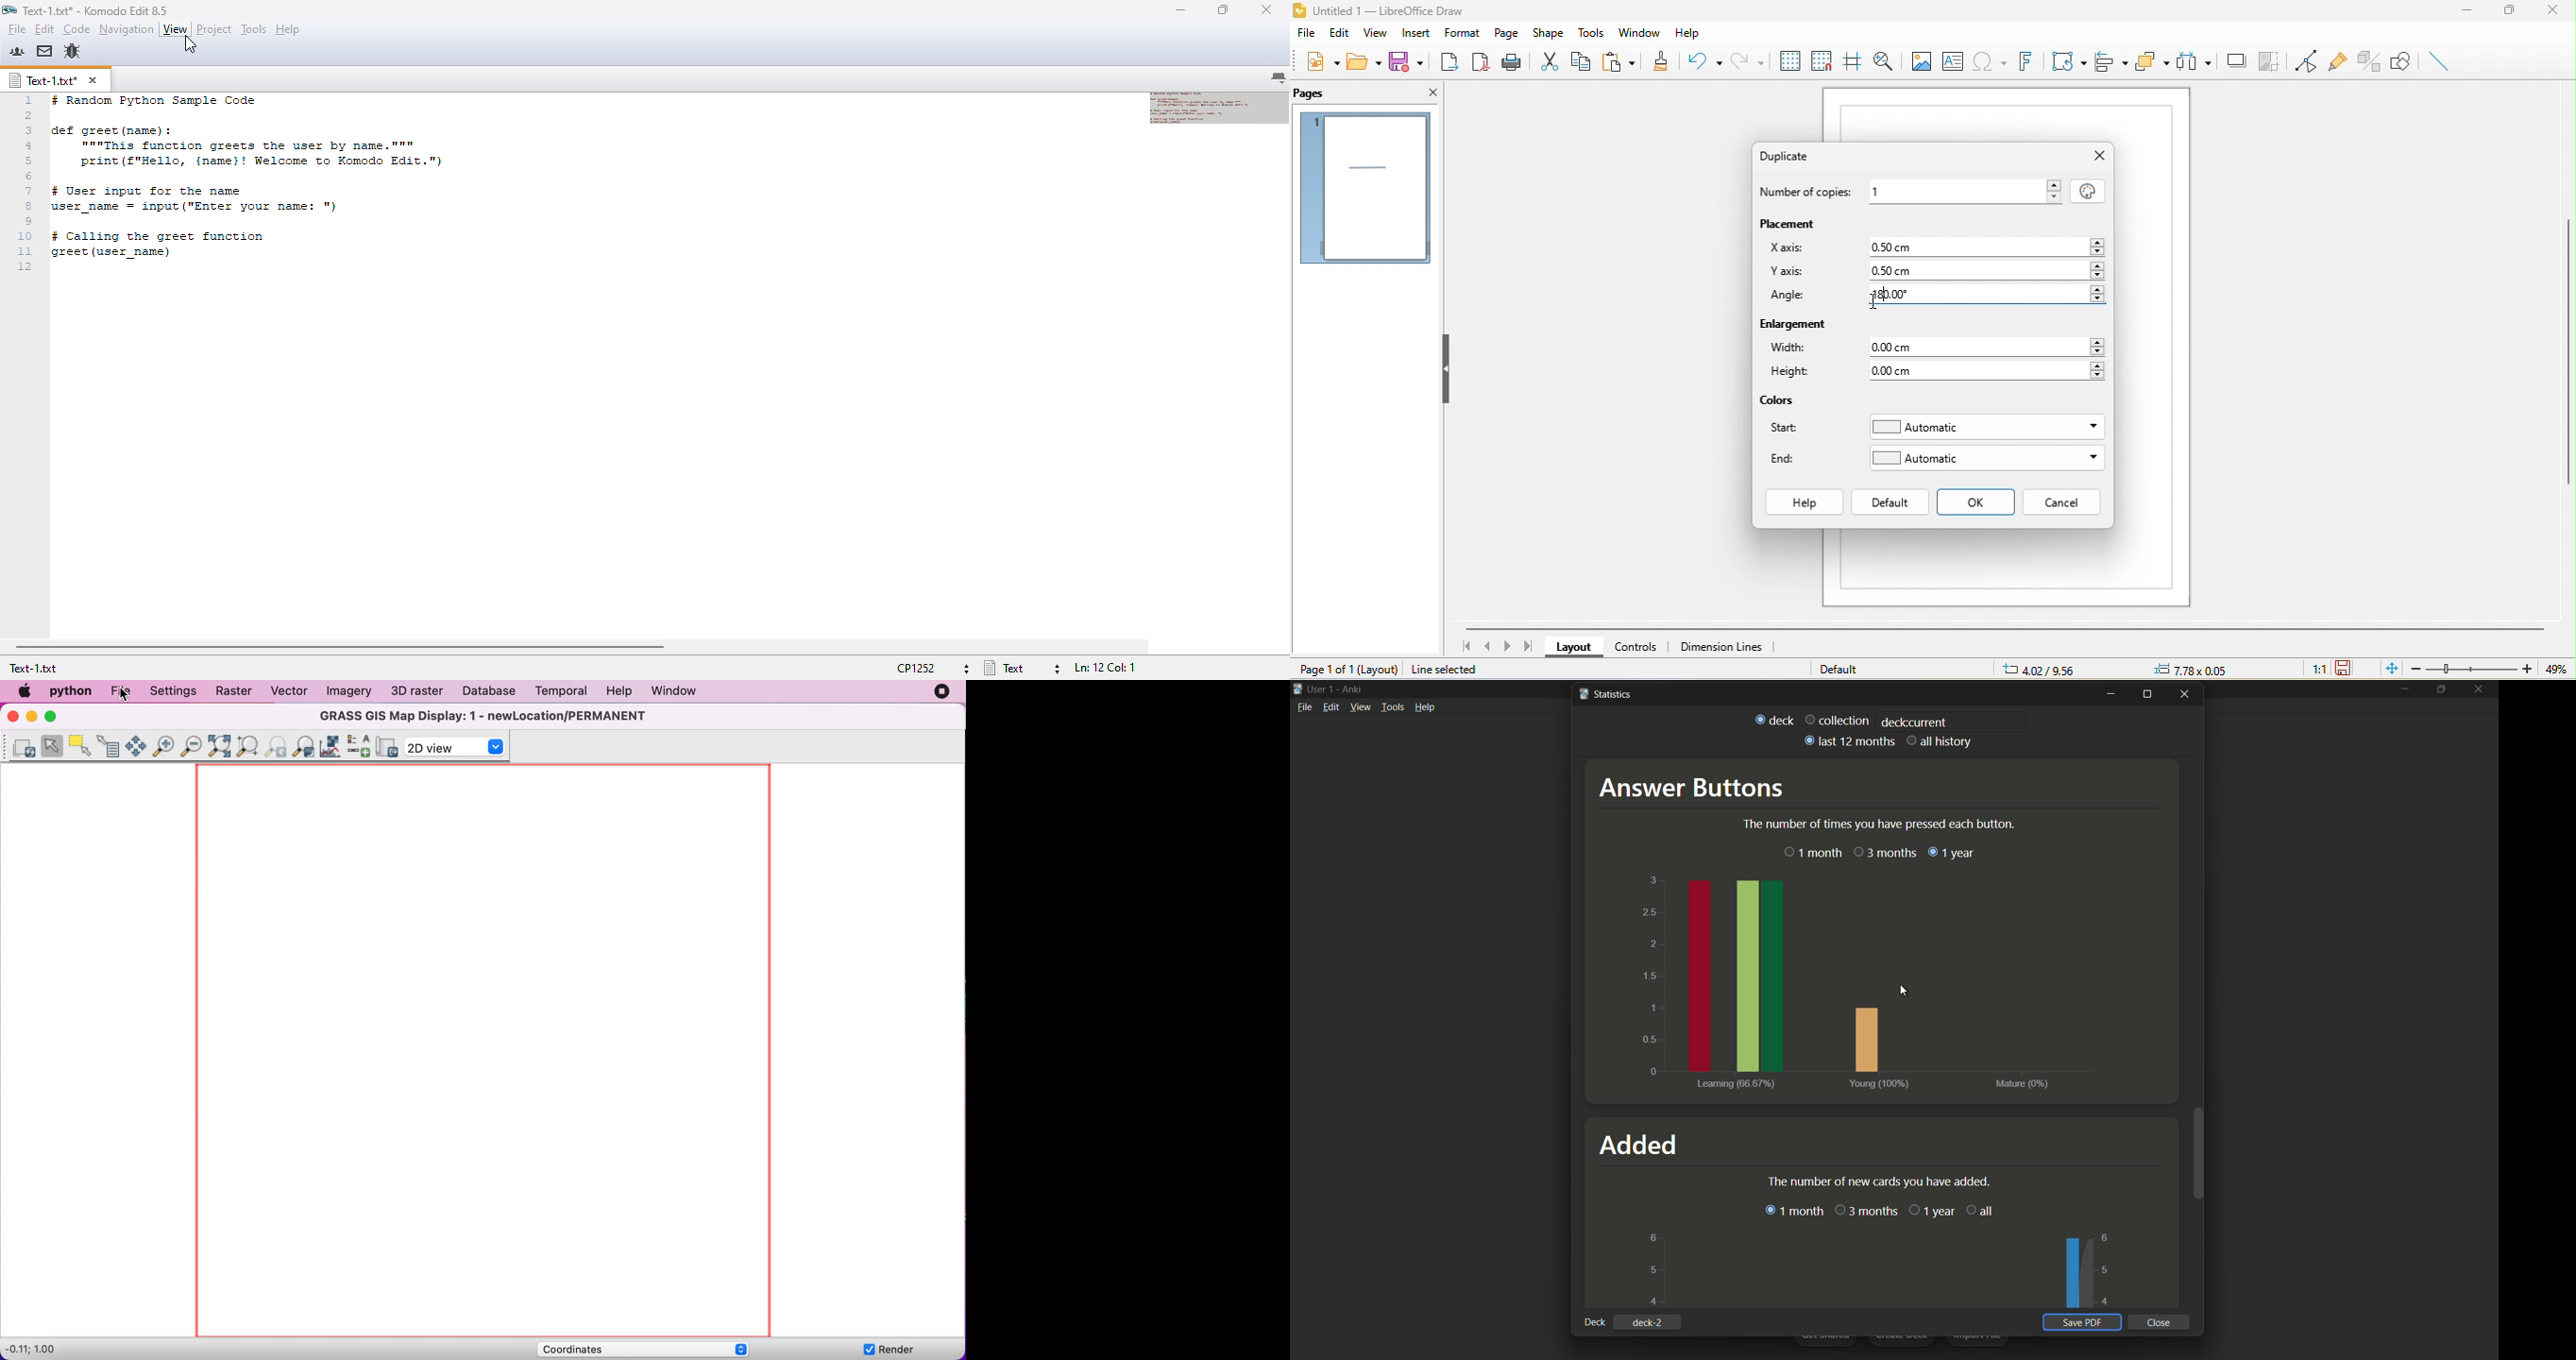 The height and width of the screenshot is (1372, 2576). What do you see at coordinates (1730, 647) in the screenshot?
I see `dimension lines` at bounding box center [1730, 647].